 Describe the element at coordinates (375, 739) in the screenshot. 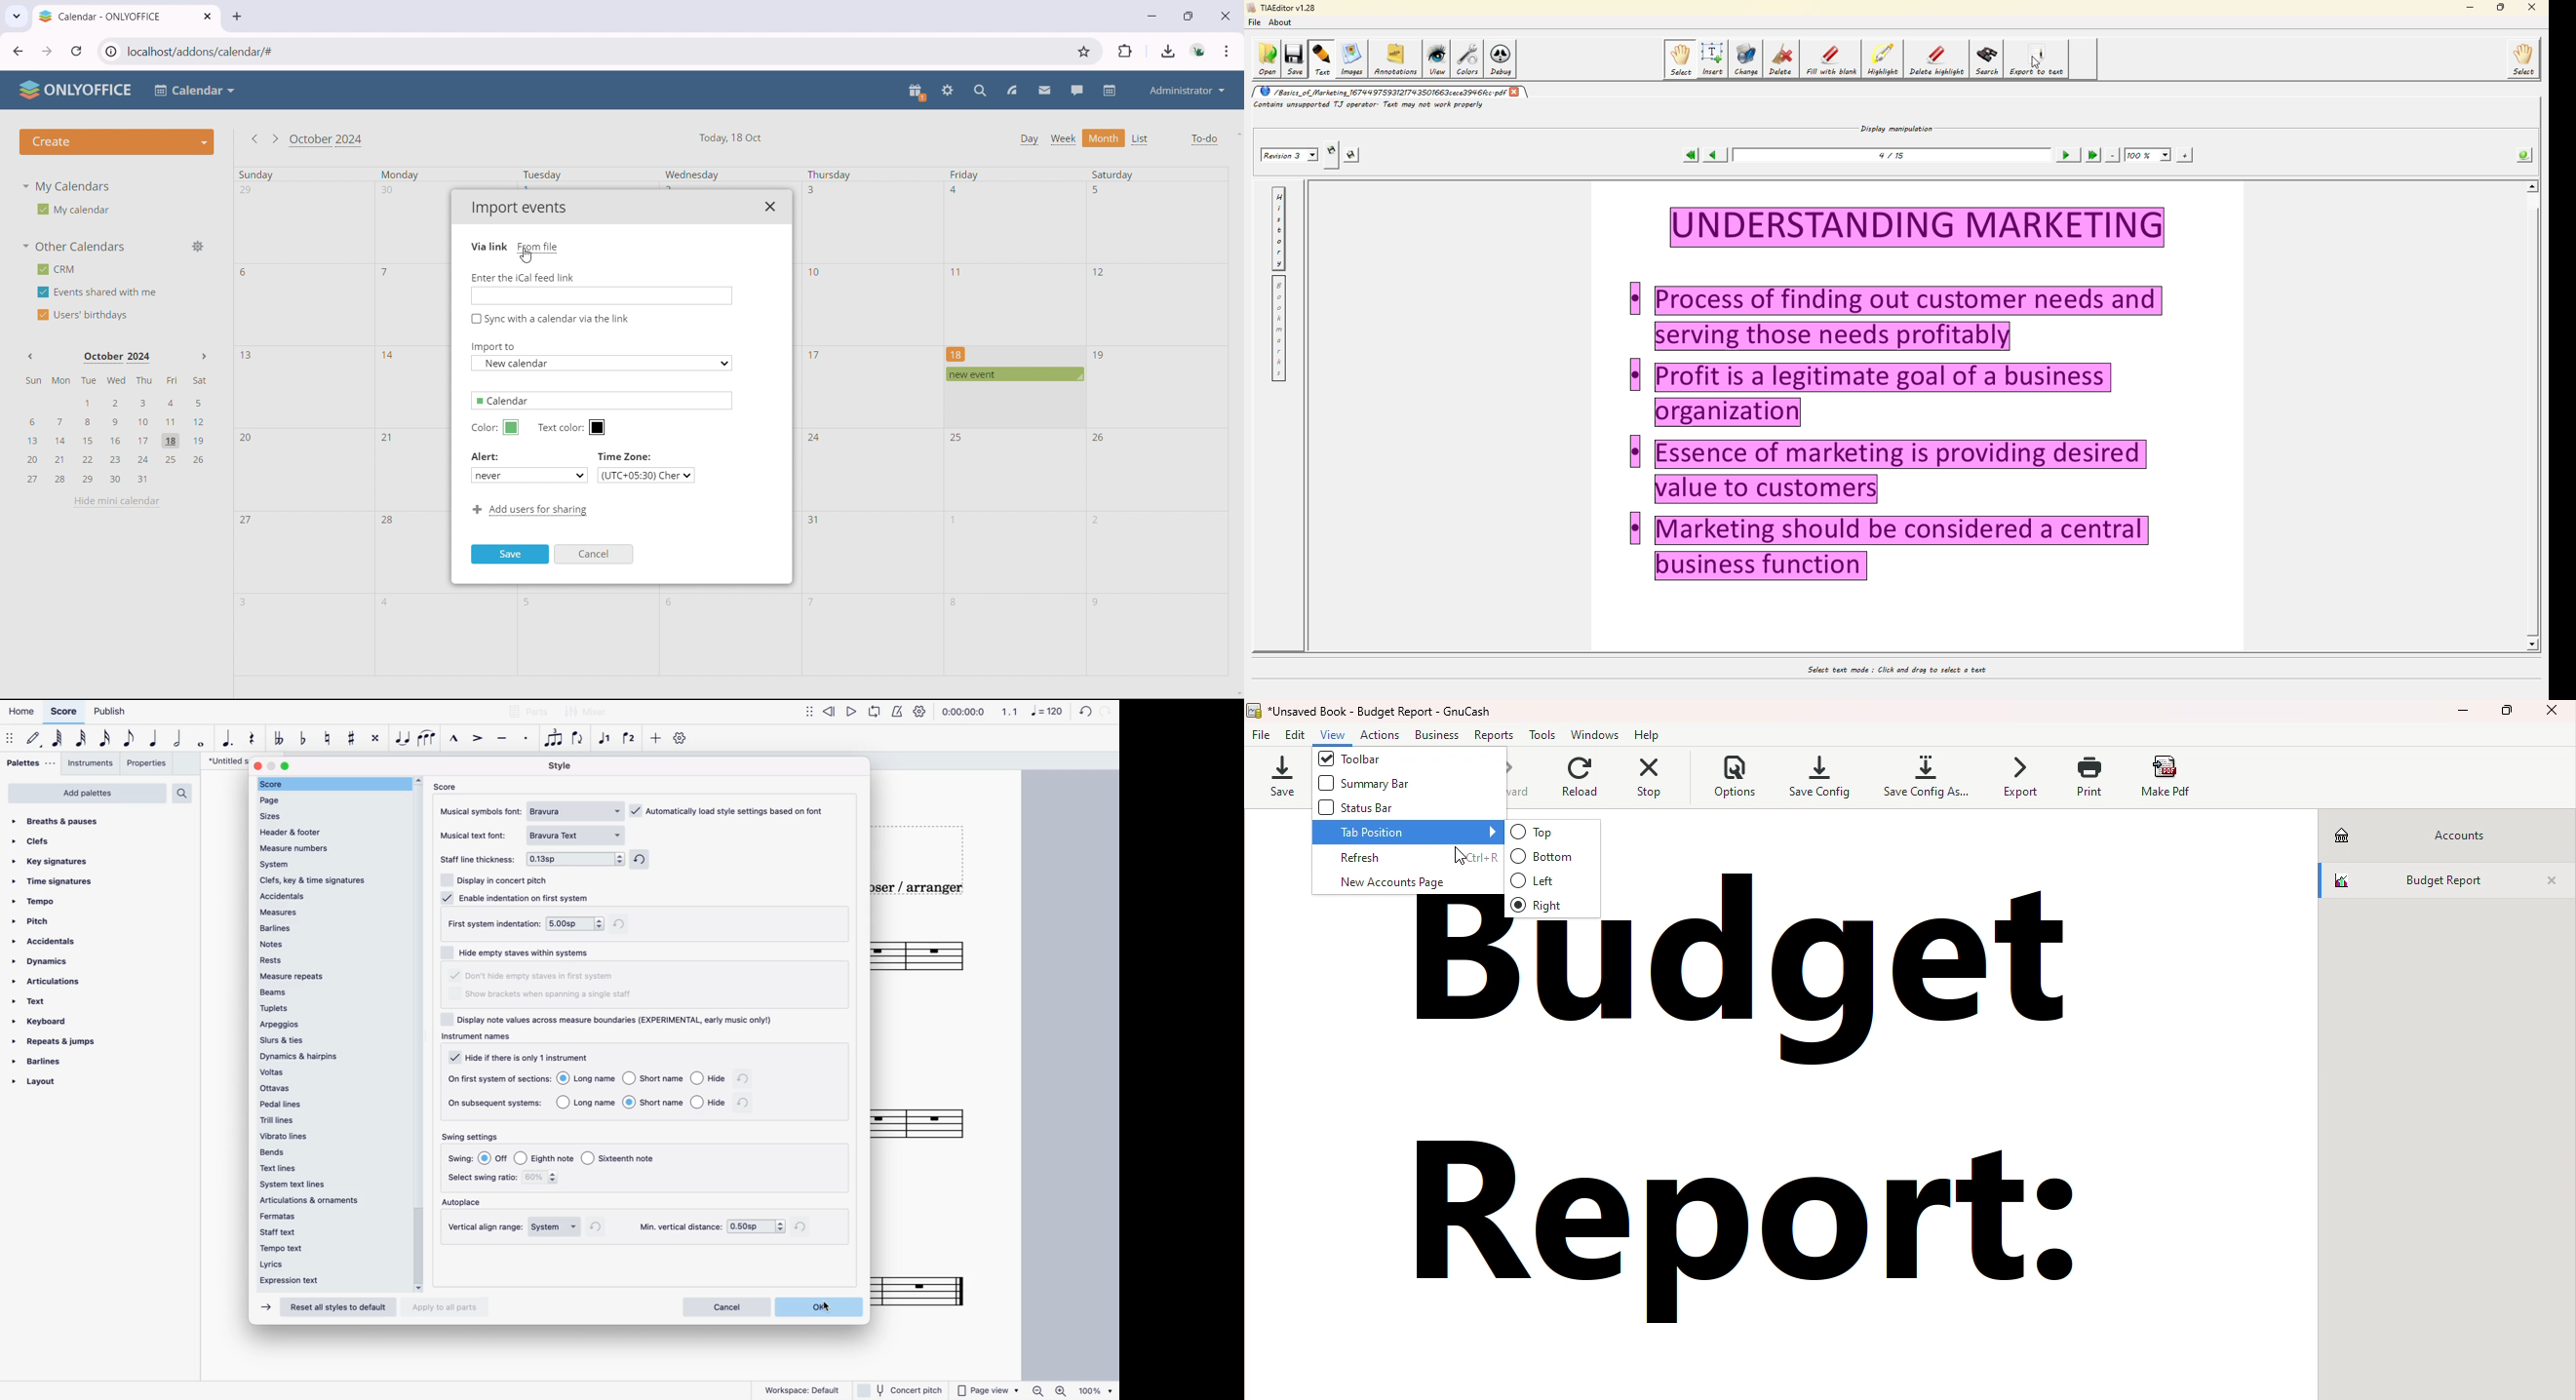

I see `Cross` at that location.